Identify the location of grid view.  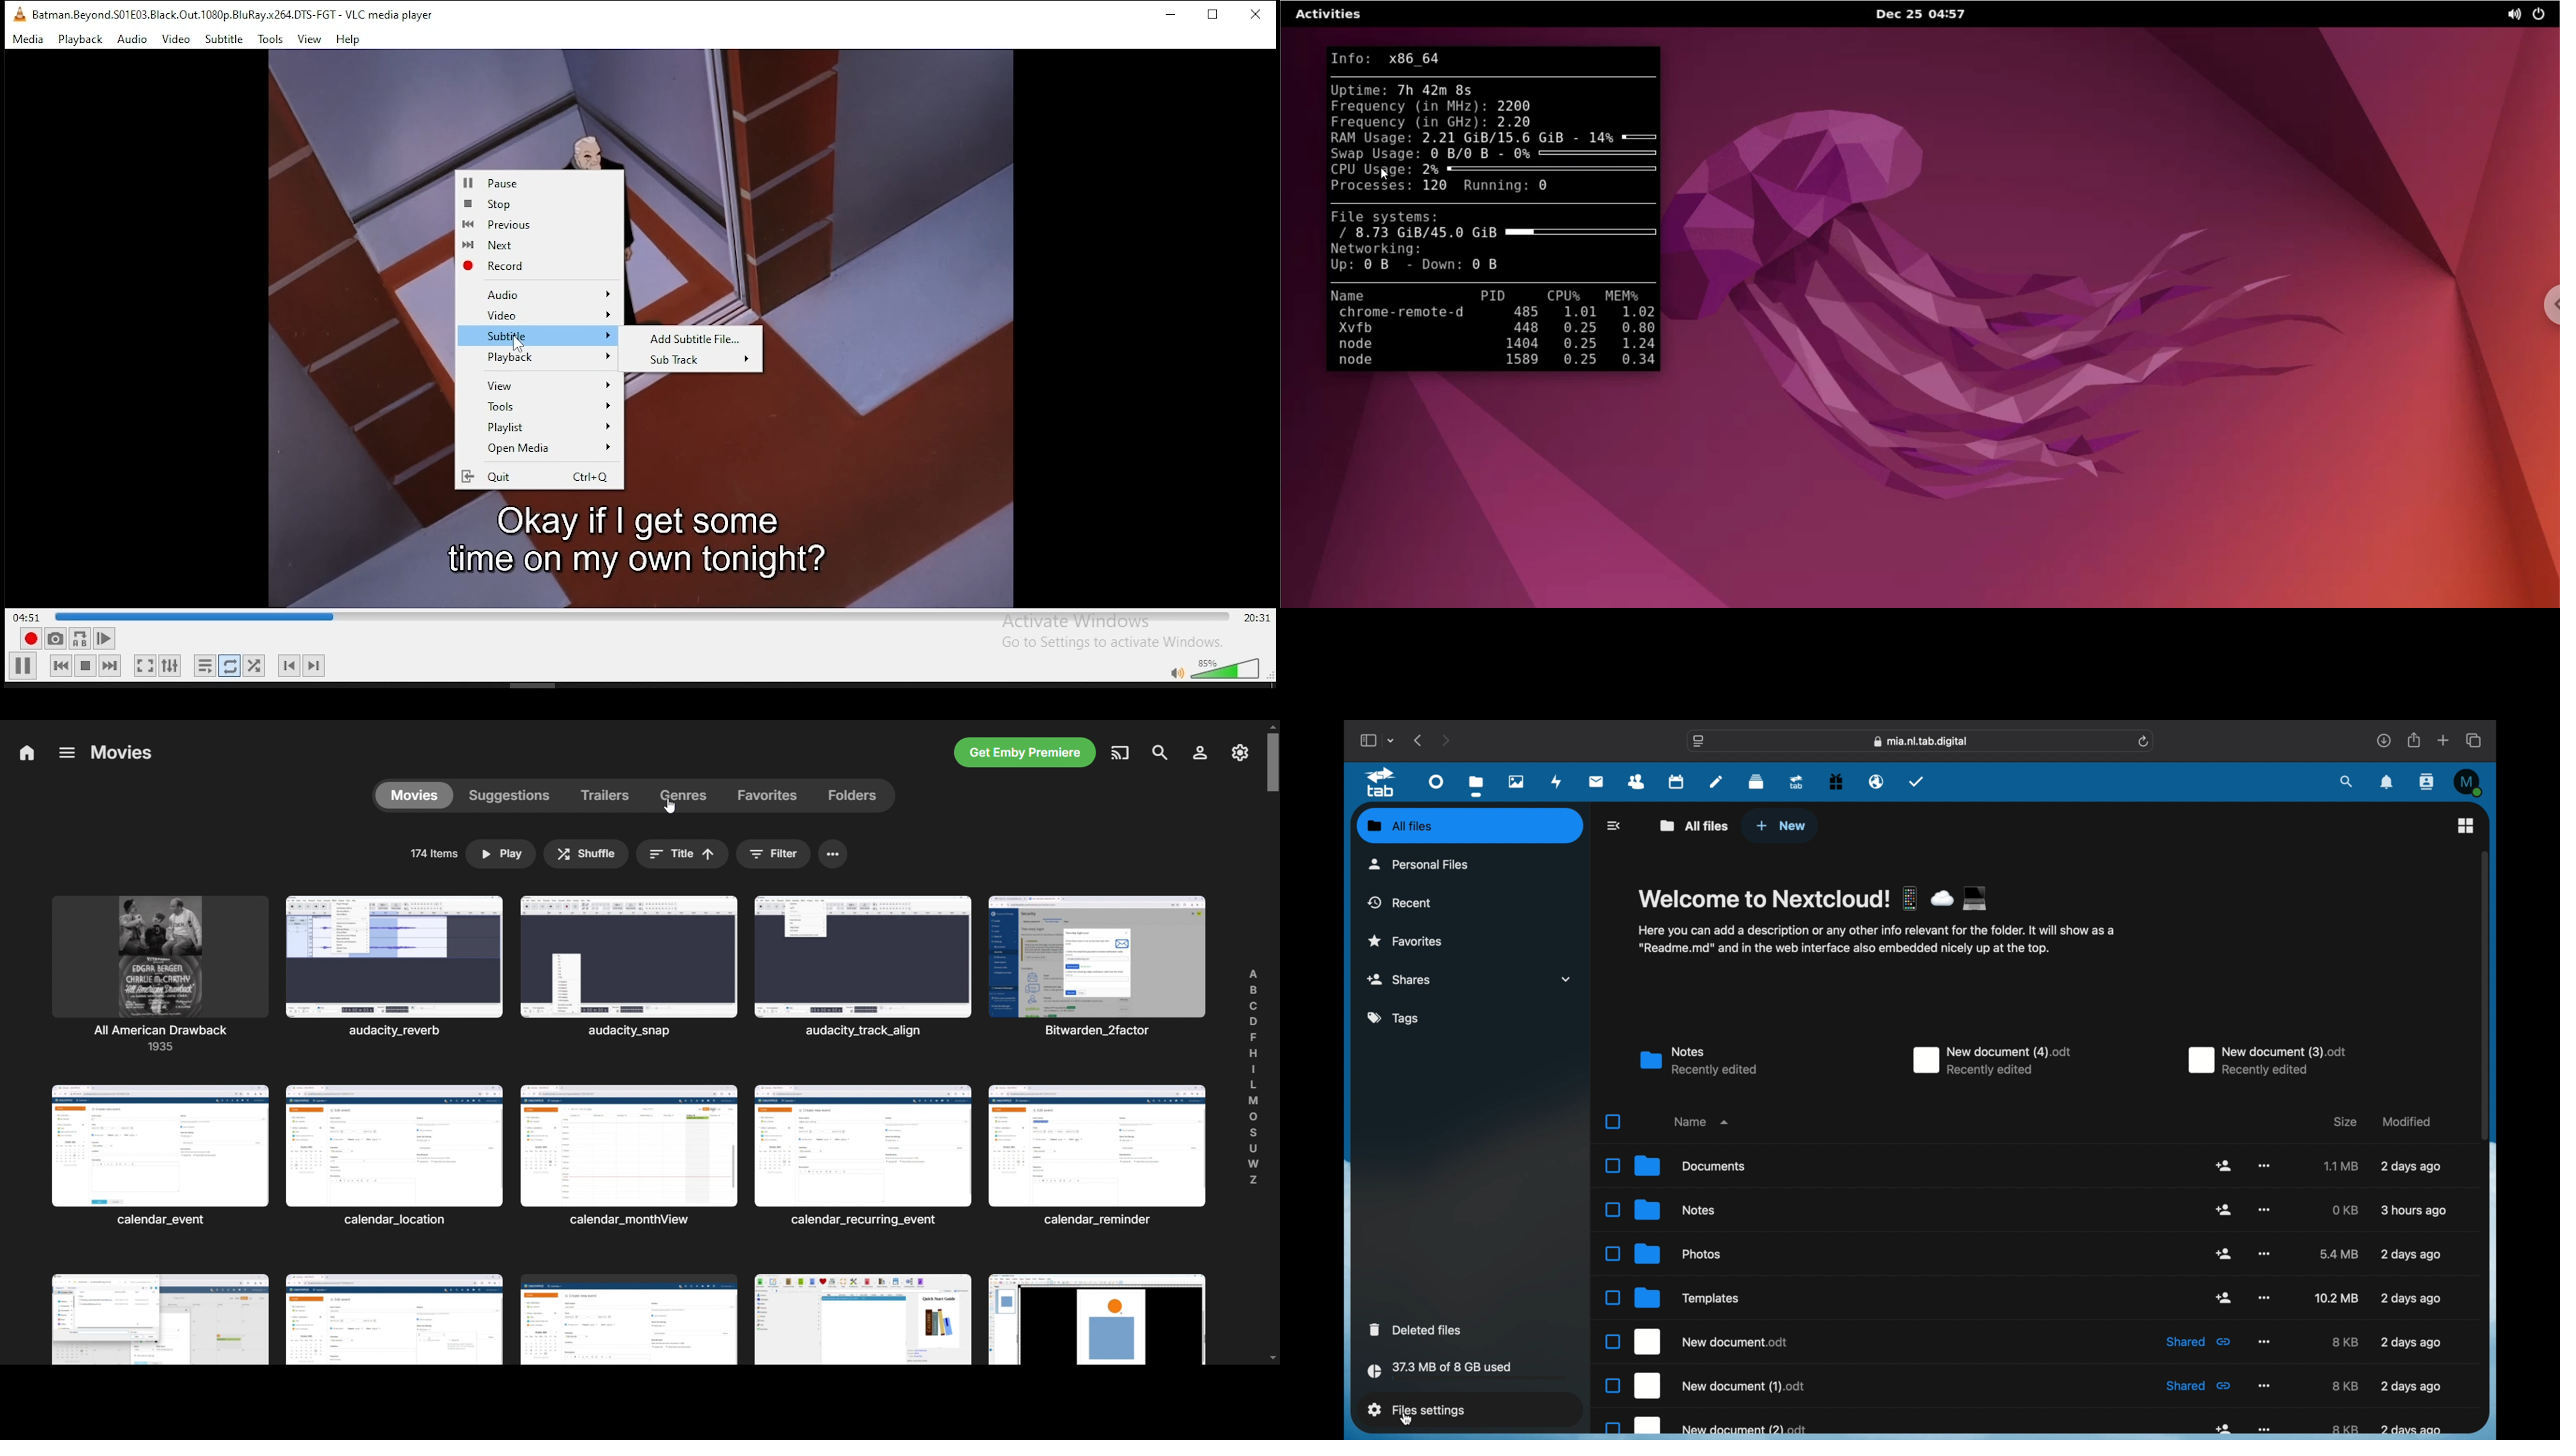
(2465, 825).